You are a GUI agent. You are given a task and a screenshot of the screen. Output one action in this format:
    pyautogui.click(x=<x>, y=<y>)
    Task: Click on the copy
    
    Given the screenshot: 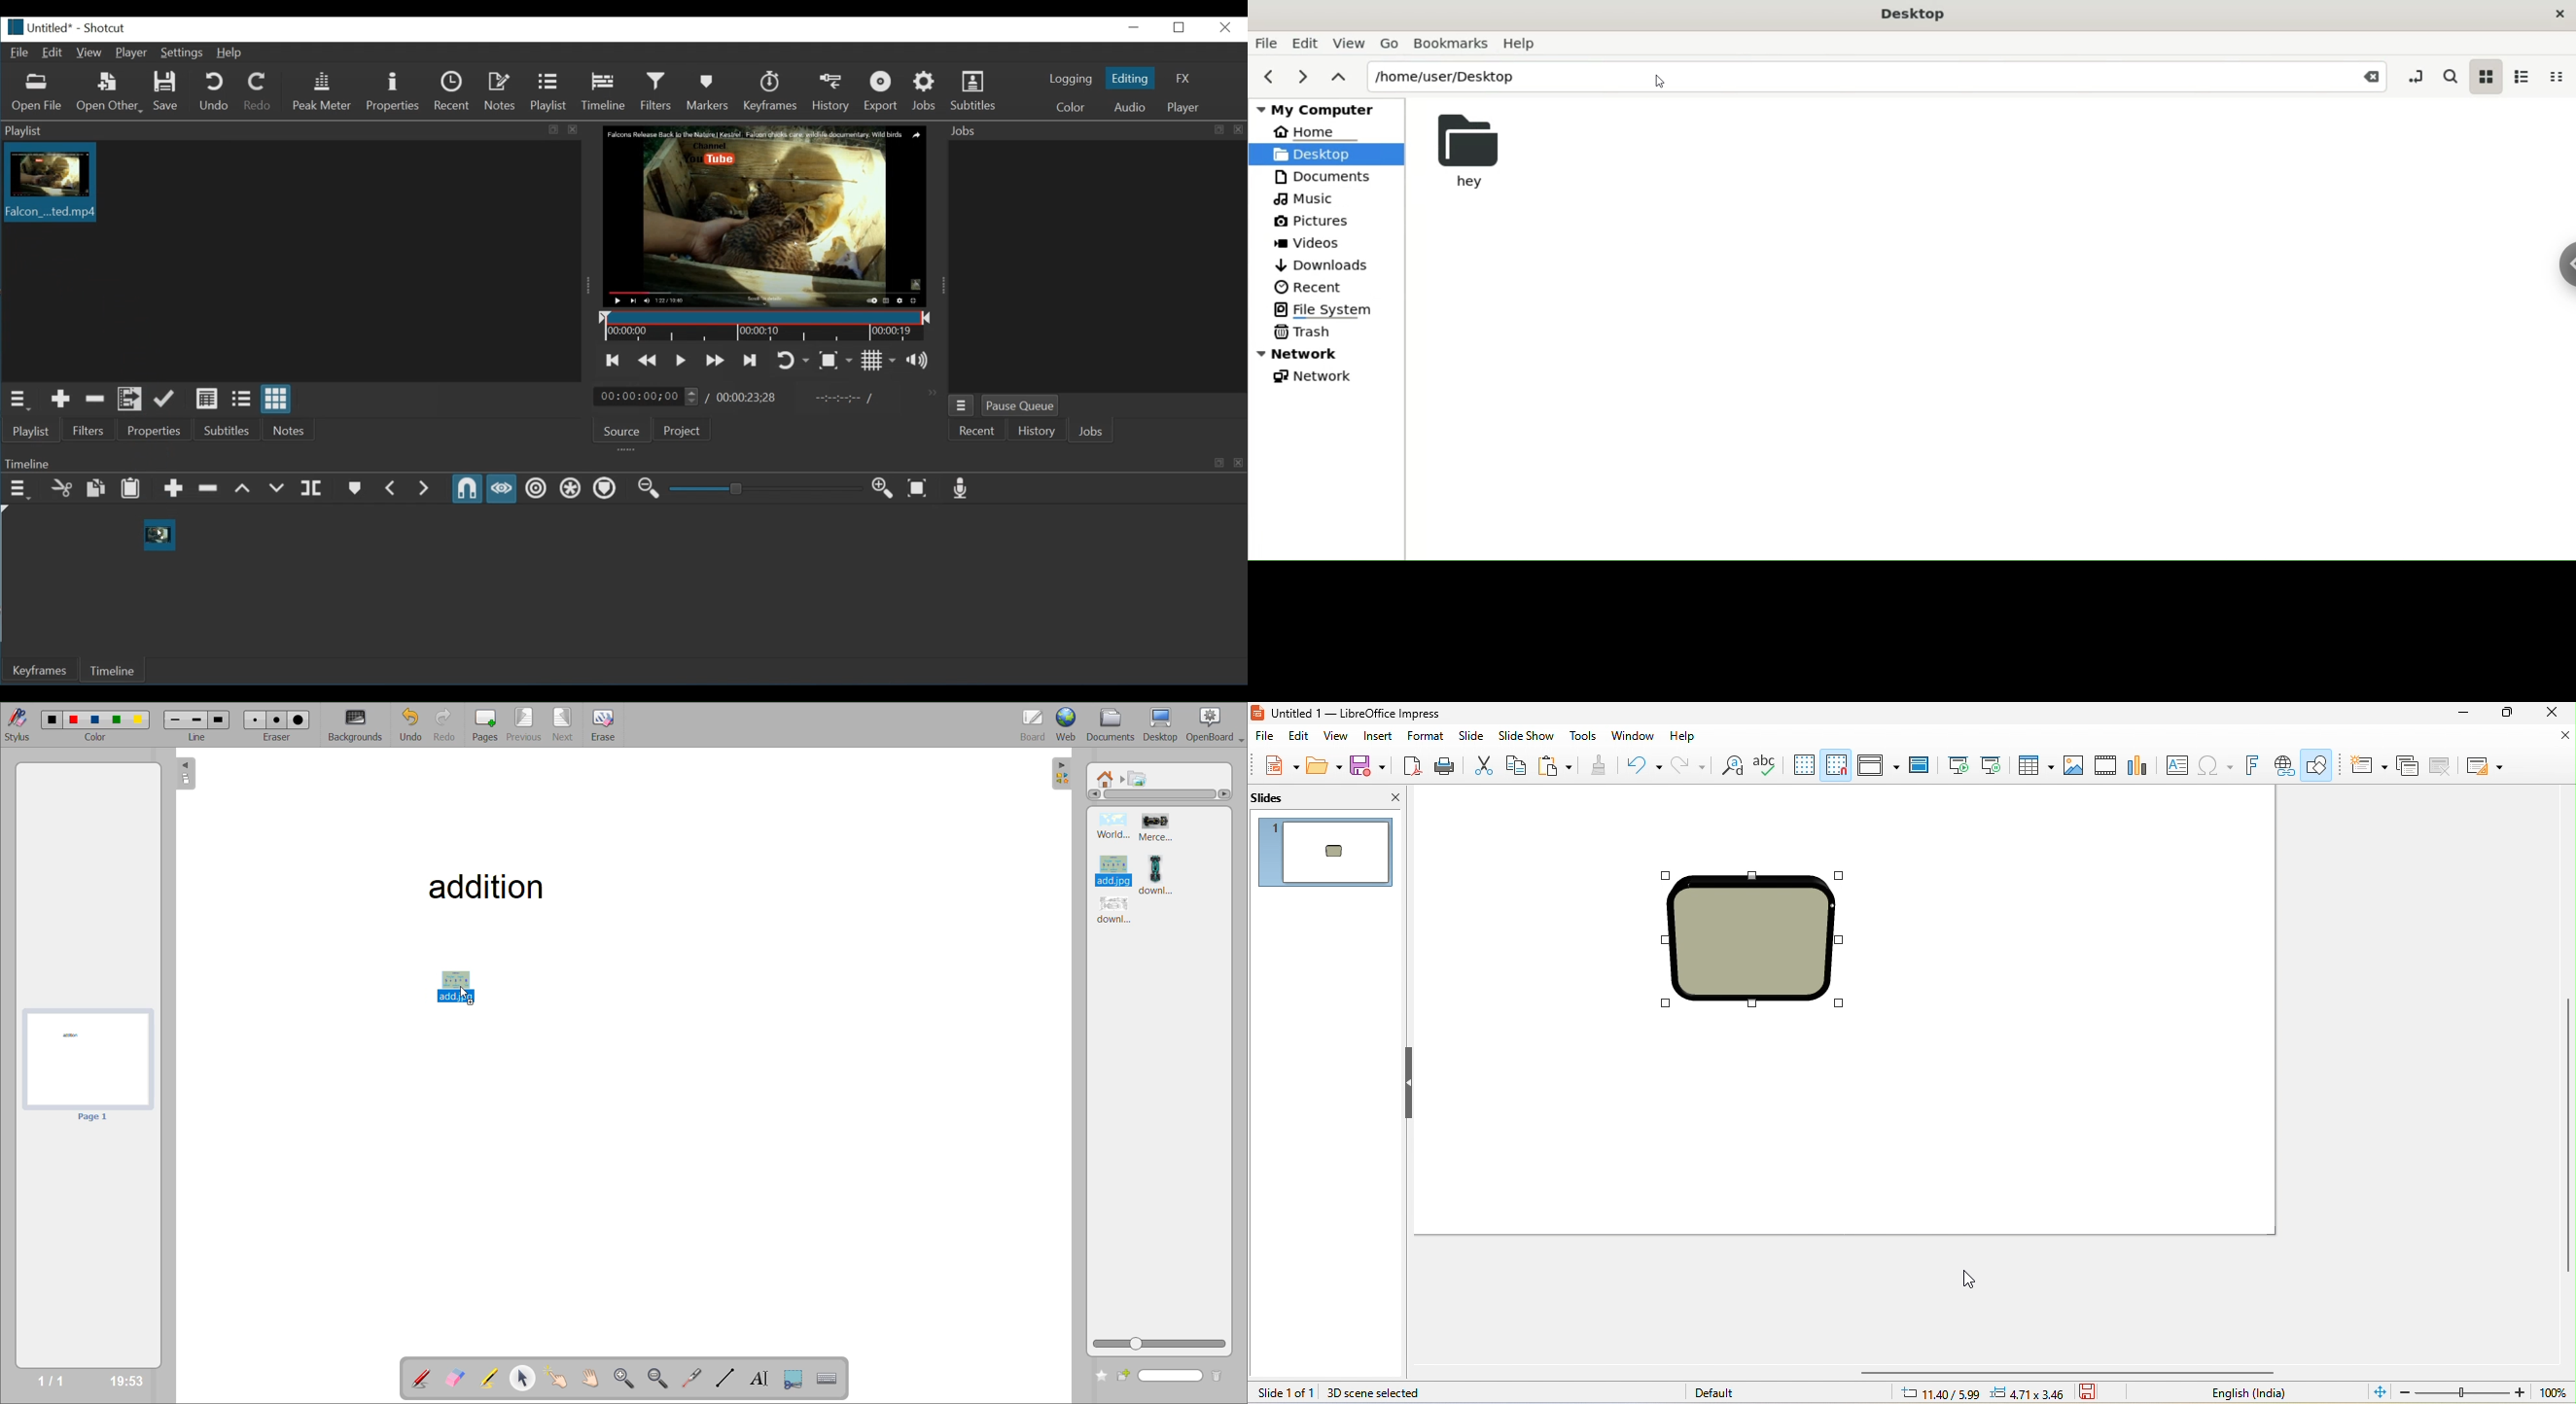 What is the action you would take?
    pyautogui.click(x=1516, y=764)
    